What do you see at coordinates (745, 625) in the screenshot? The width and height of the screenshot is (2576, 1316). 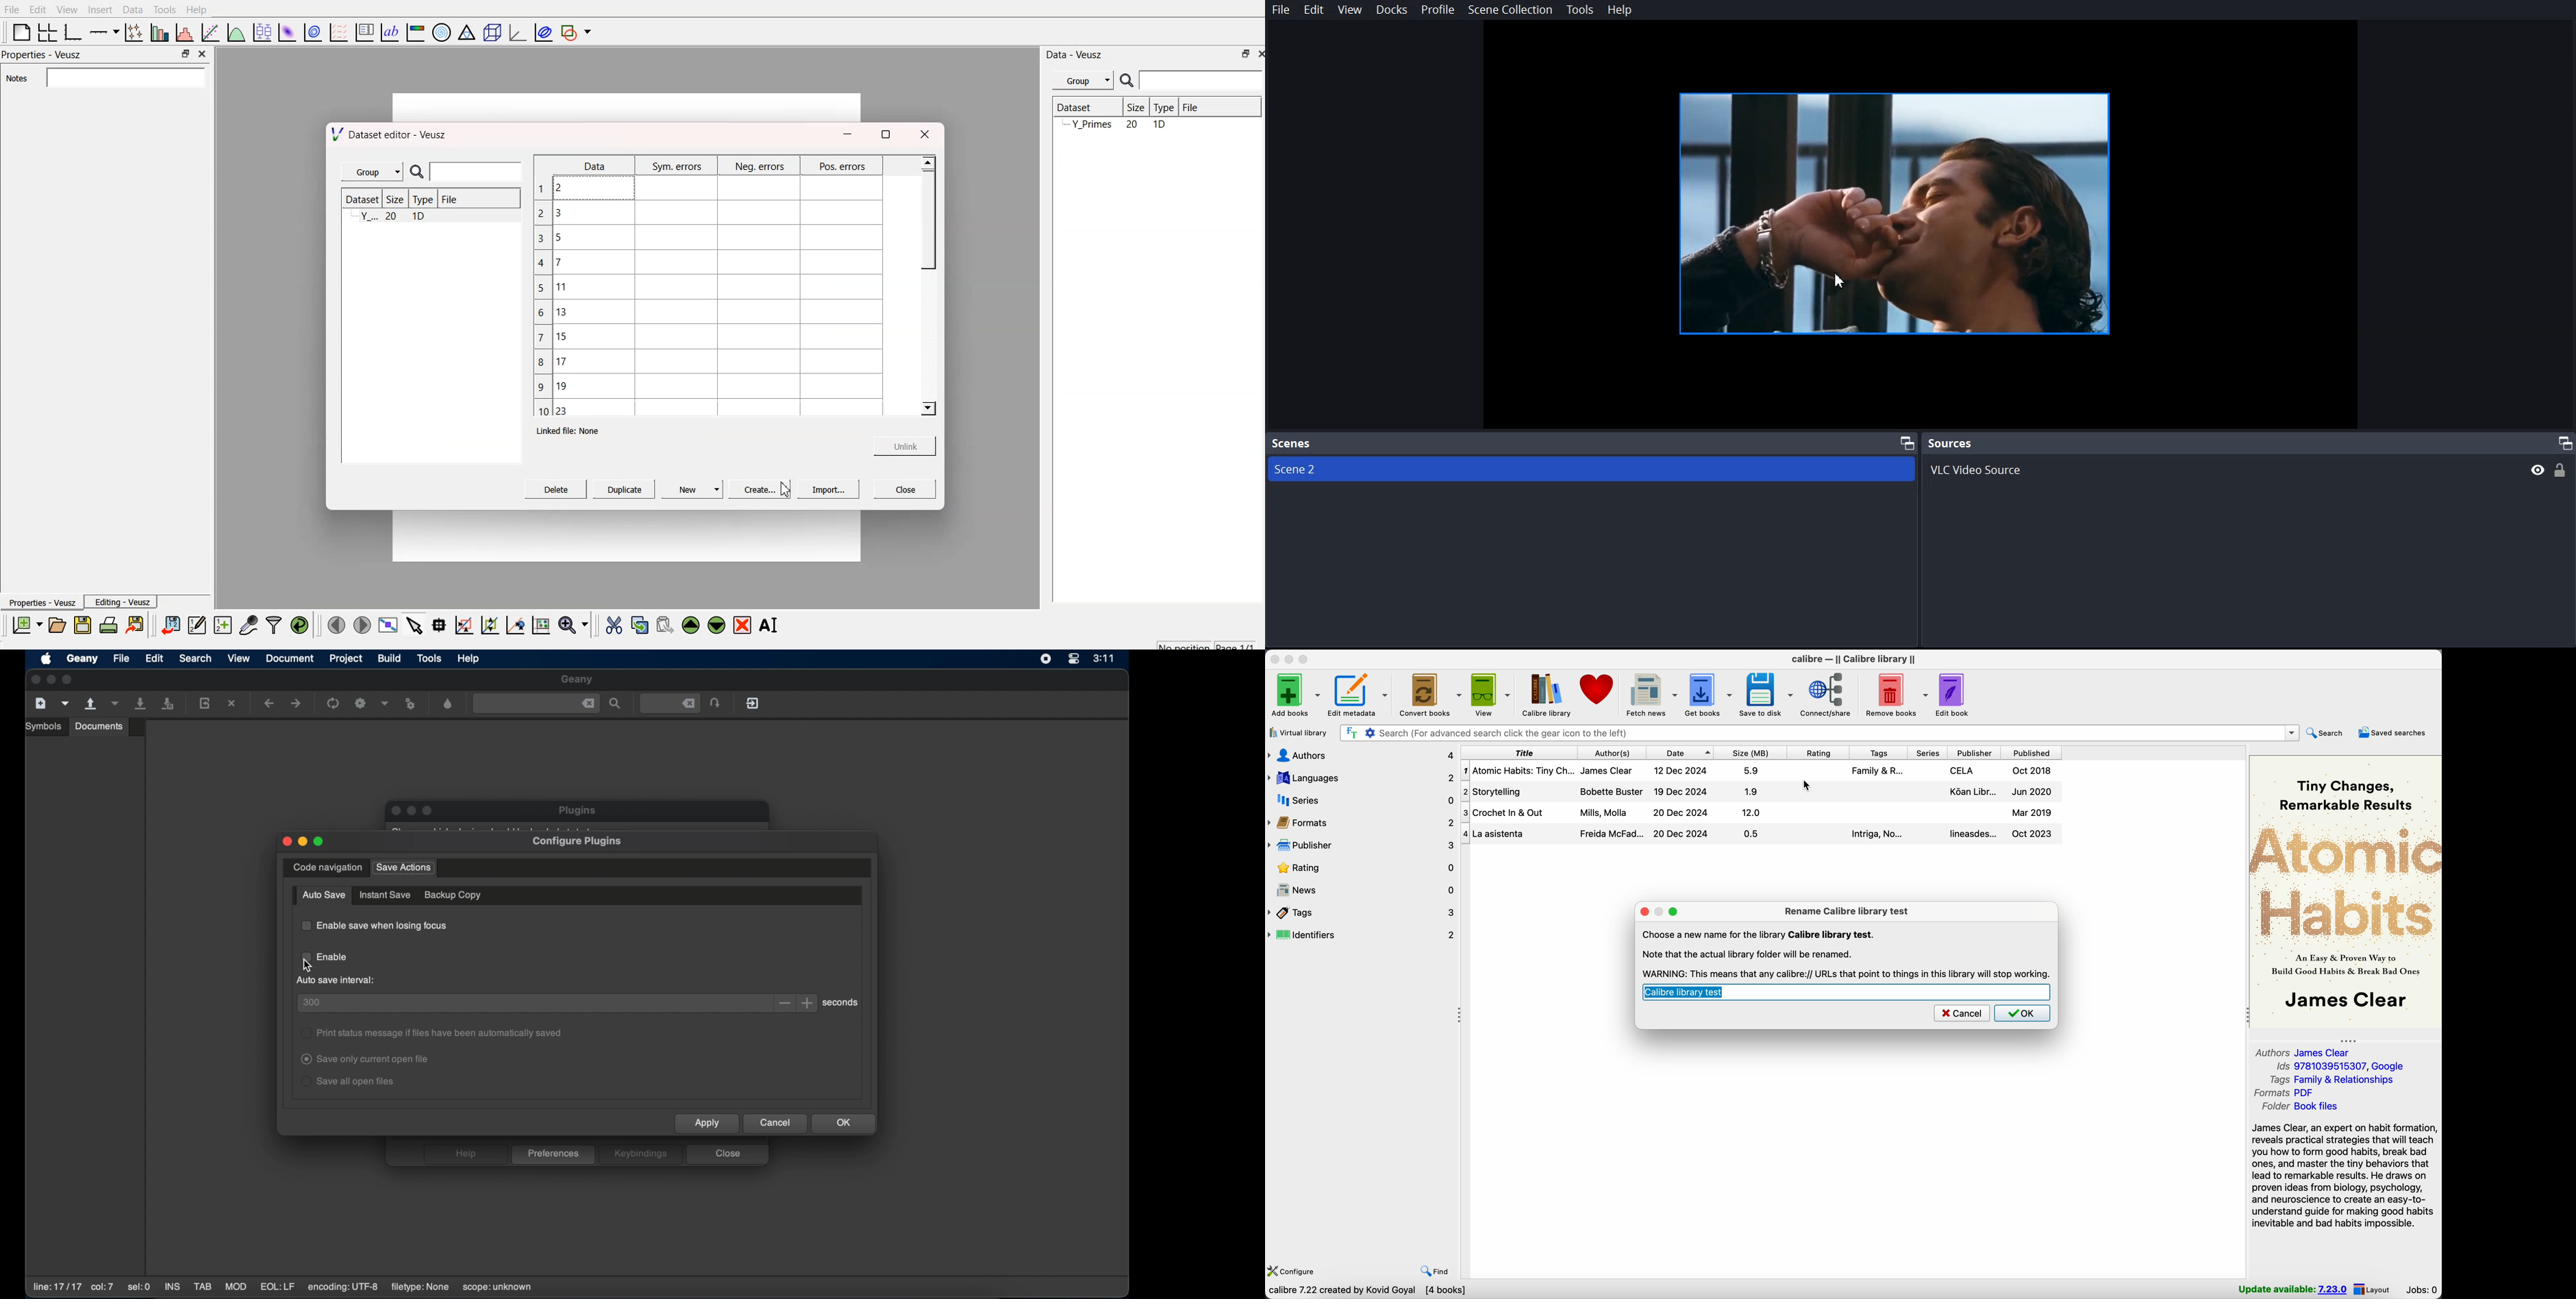 I see `remove the selected widget` at bounding box center [745, 625].